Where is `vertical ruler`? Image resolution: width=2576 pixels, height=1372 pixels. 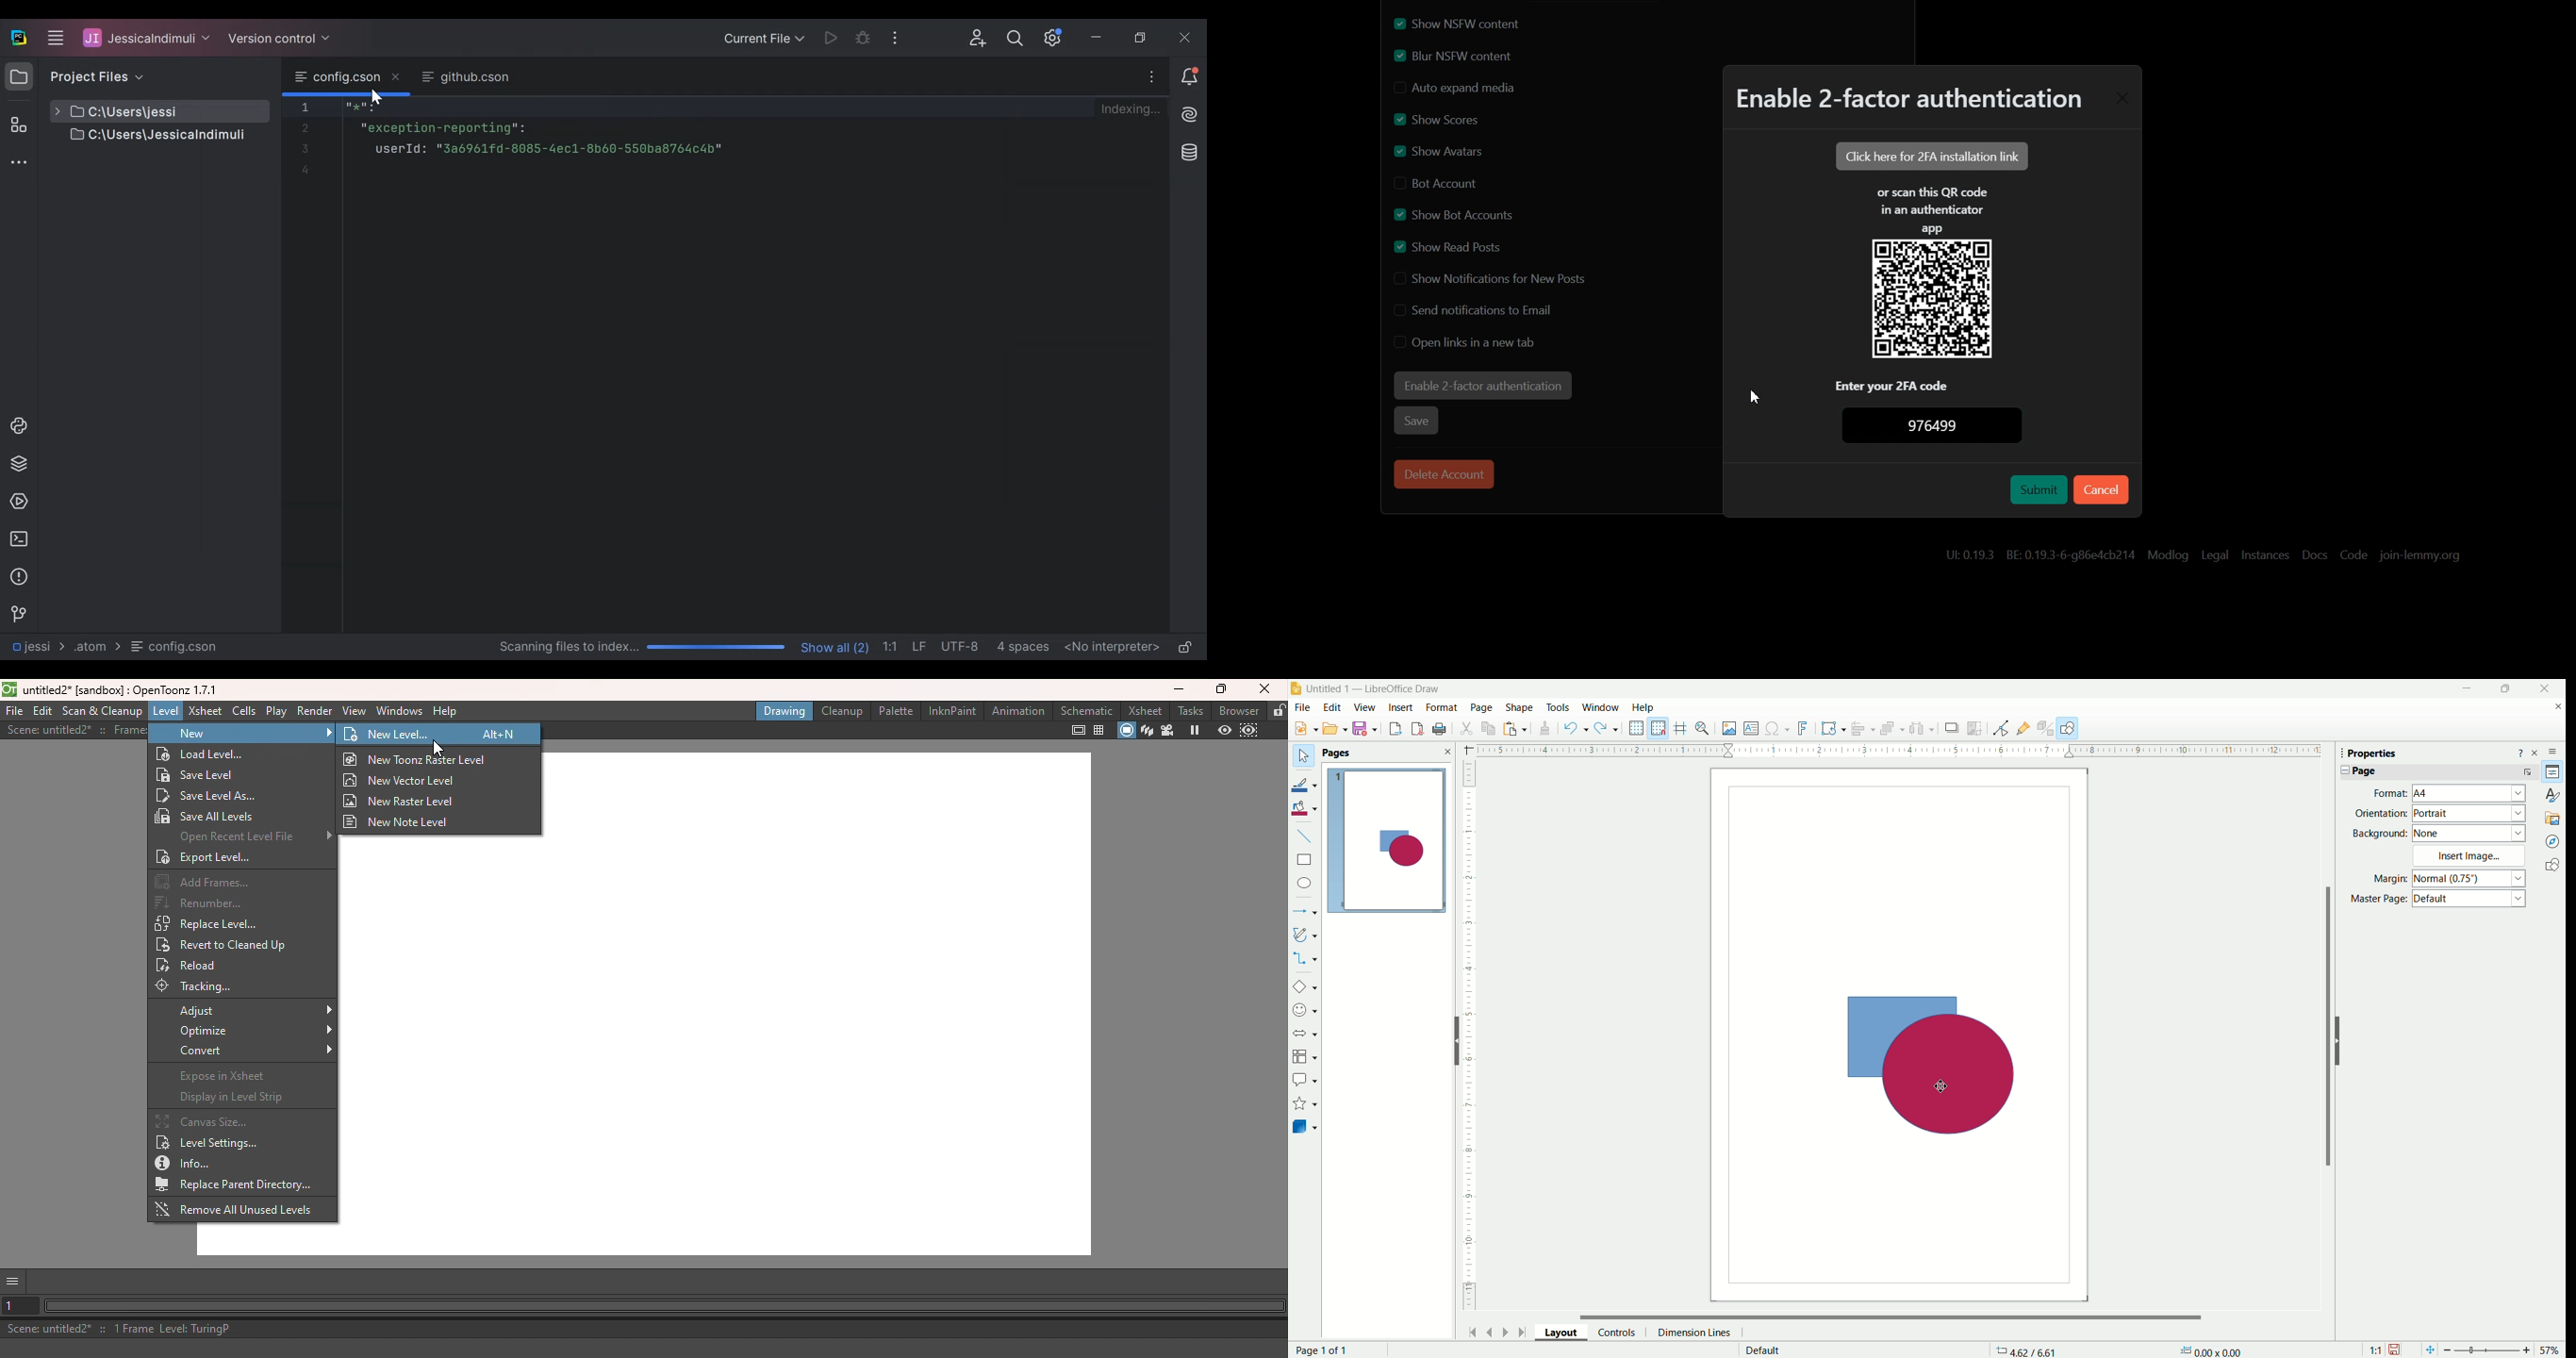
vertical ruler is located at coordinates (1469, 1036).